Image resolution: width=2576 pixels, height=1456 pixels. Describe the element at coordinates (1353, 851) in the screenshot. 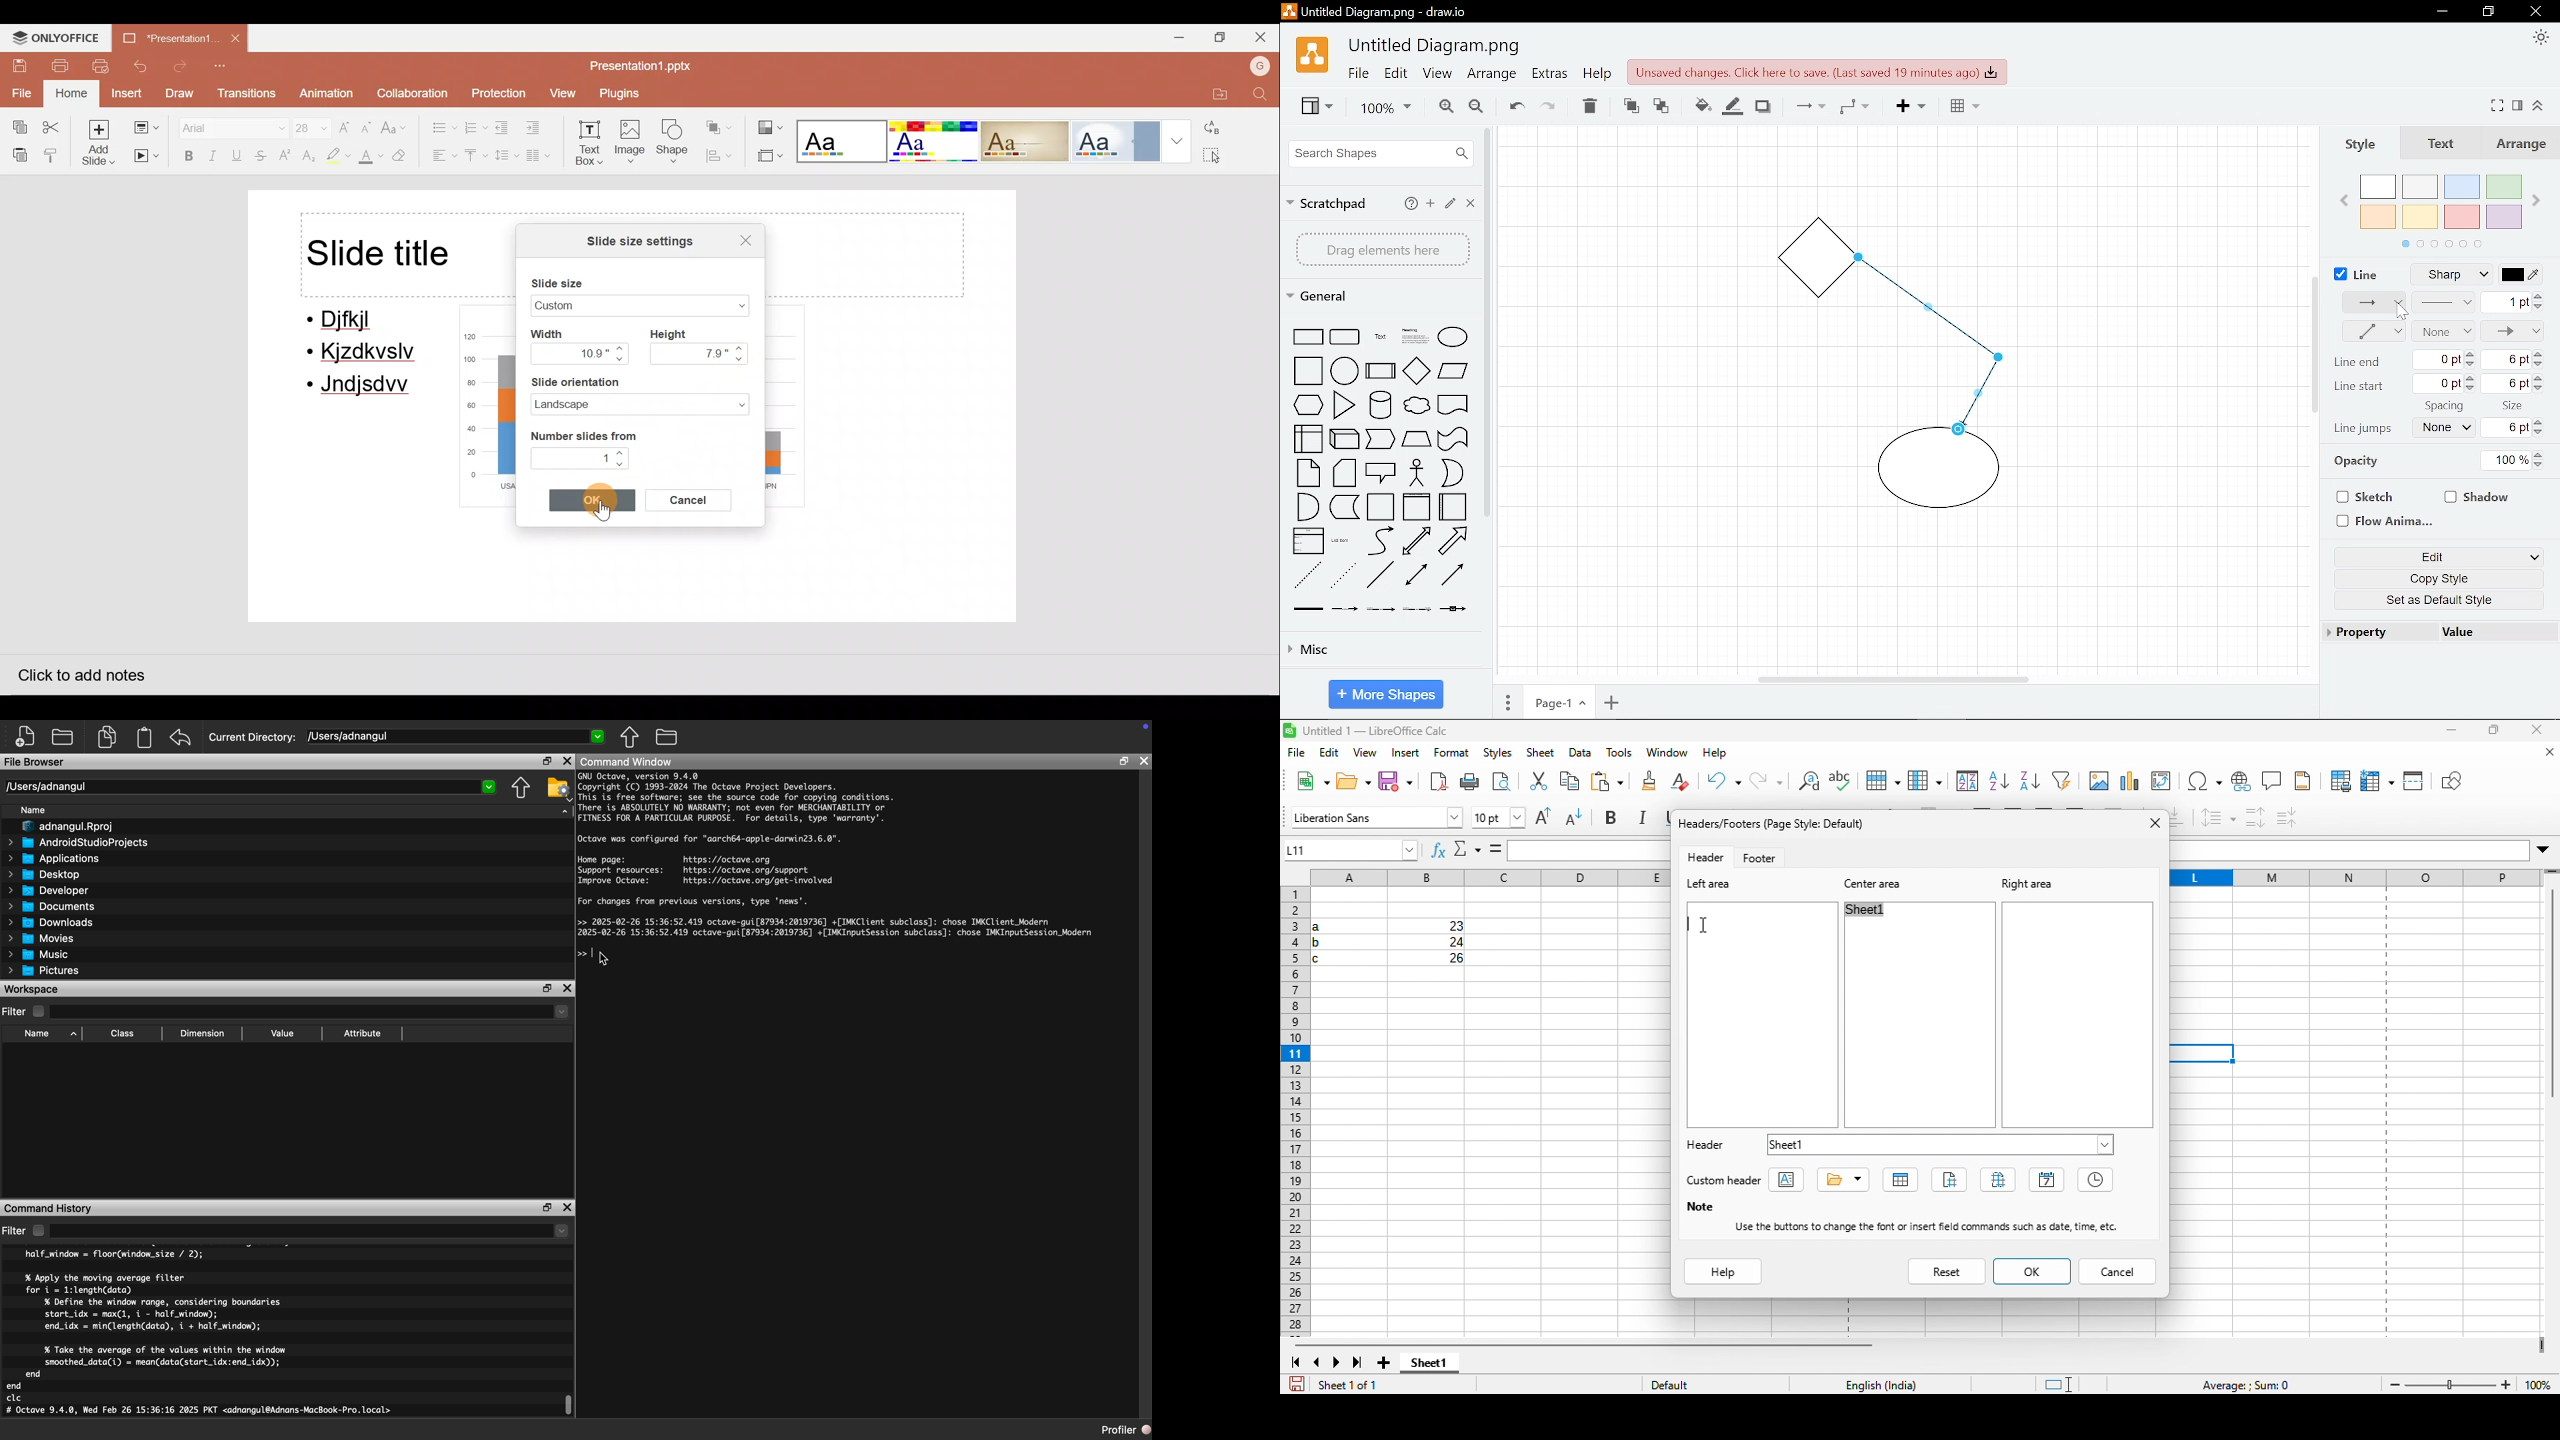

I see `name box` at that location.